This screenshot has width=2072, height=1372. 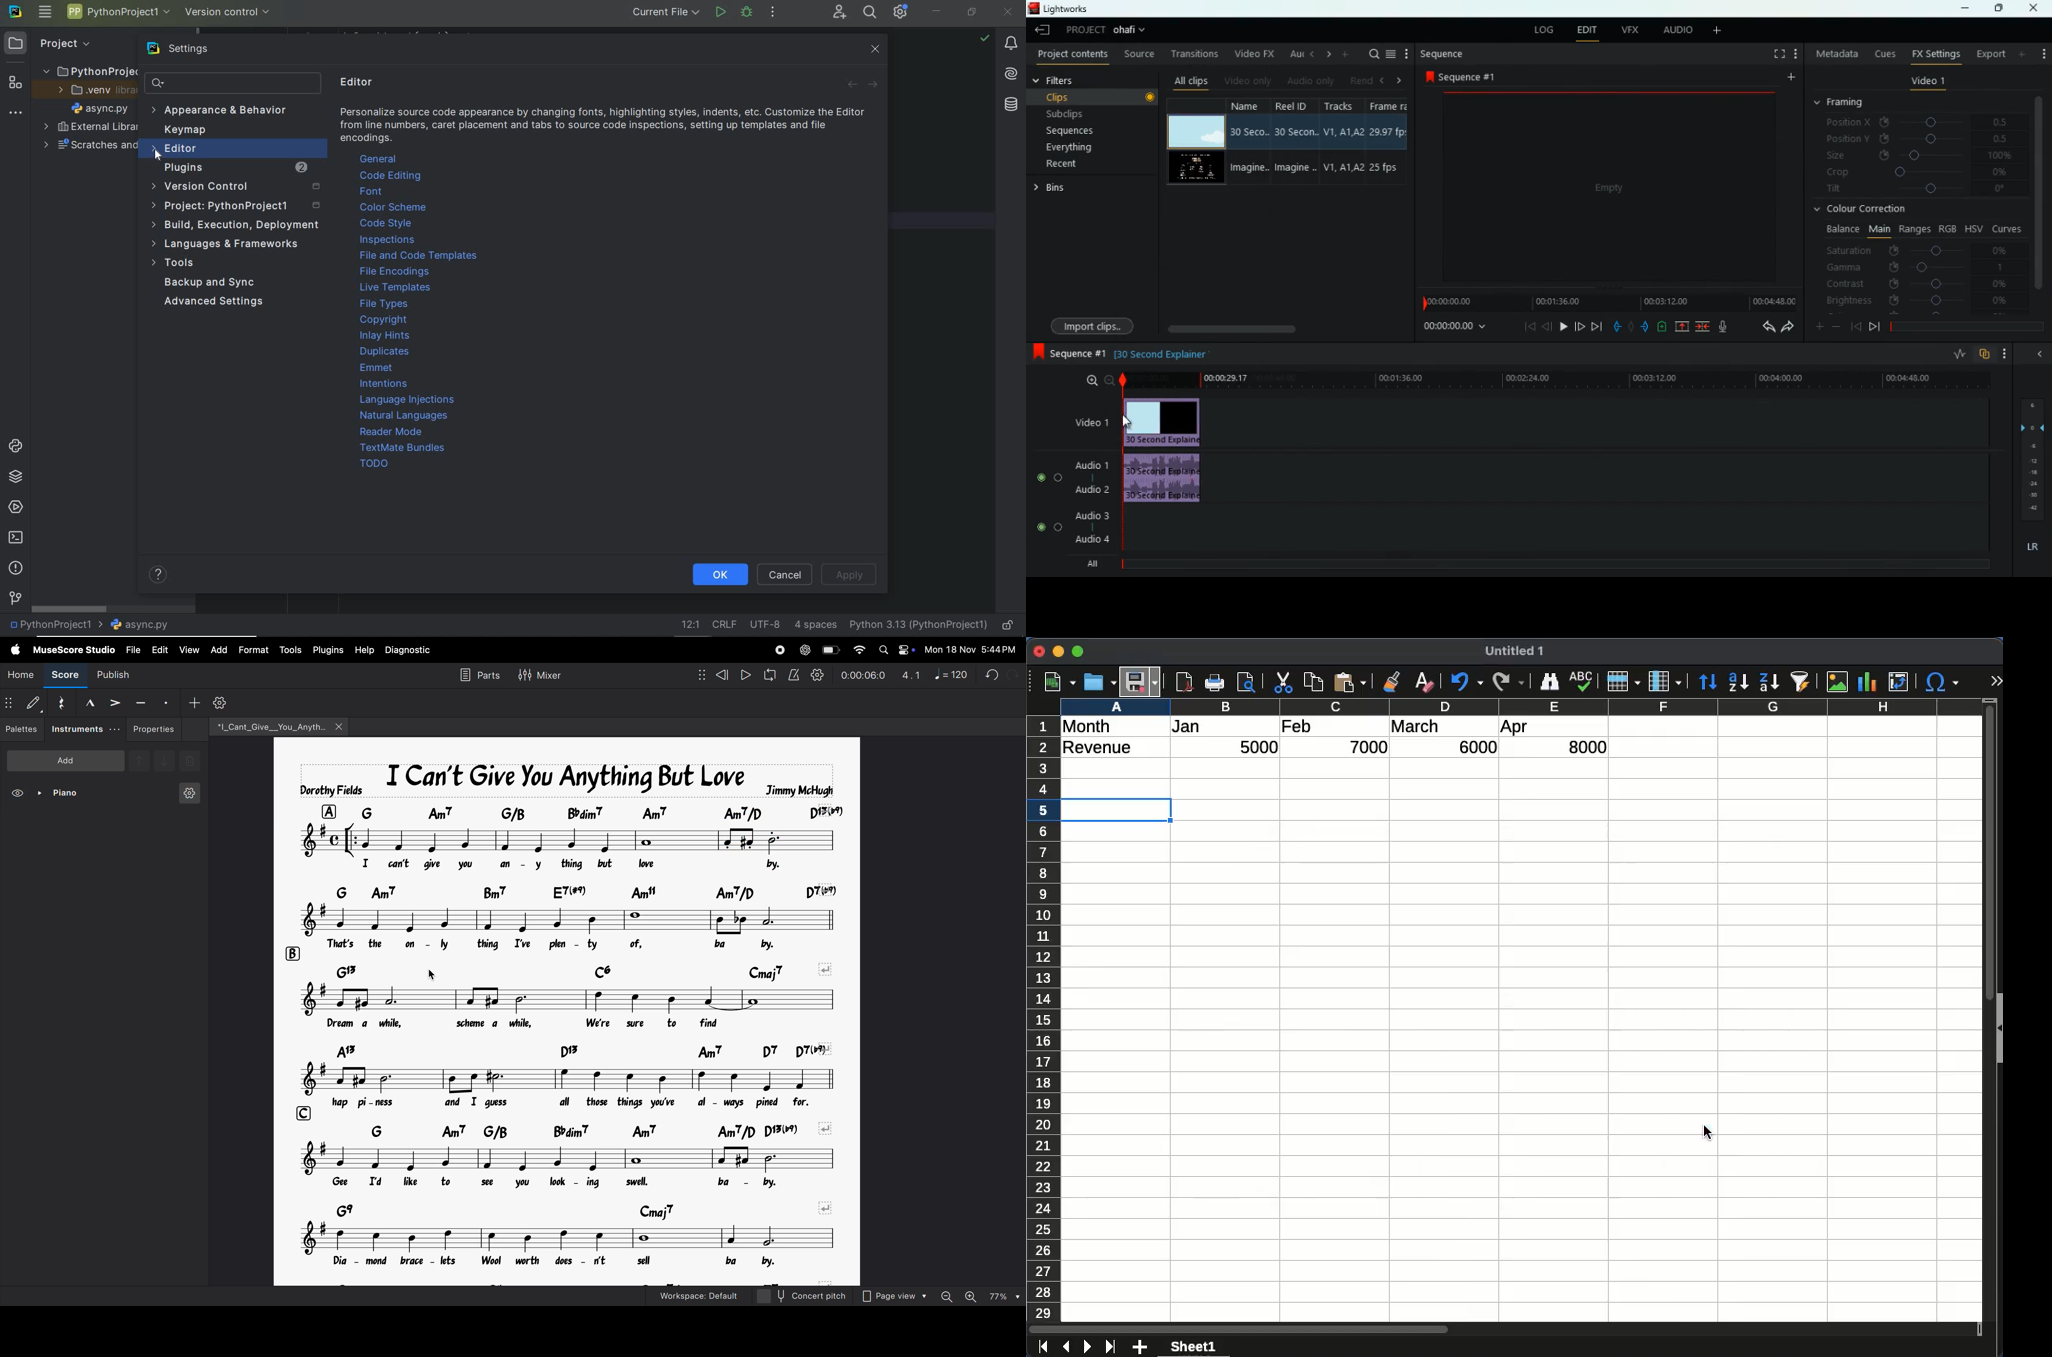 I want to click on V1, A1, A2, so click(x=1343, y=168).